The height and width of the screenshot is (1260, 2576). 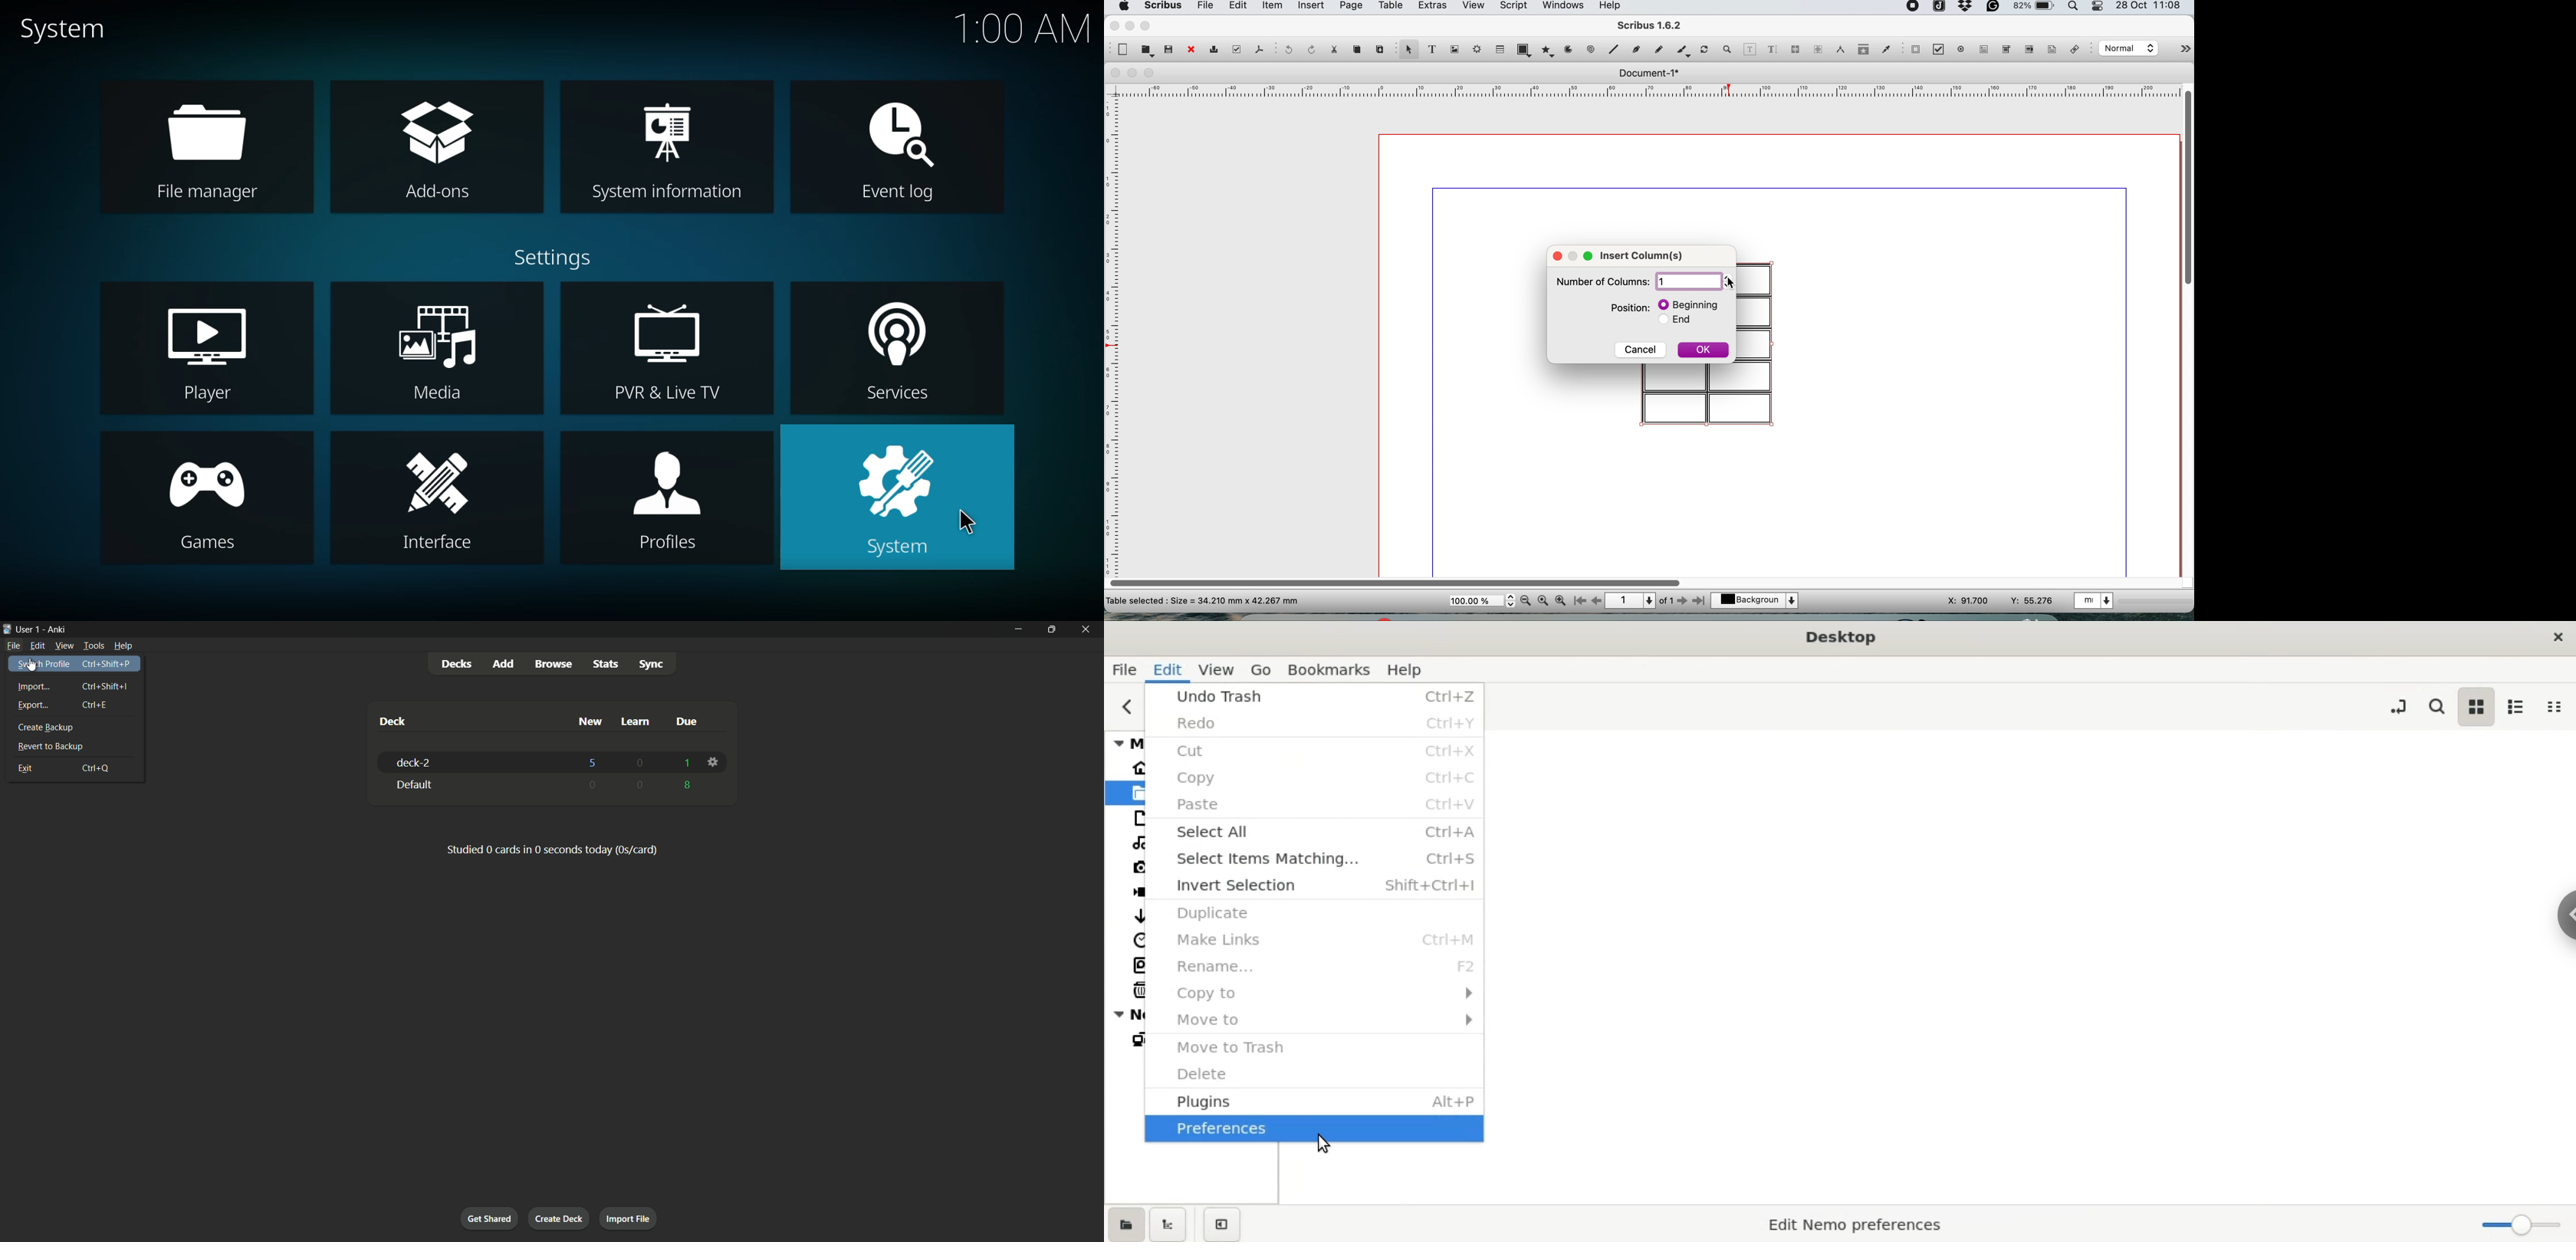 I want to click on horizontal scale, so click(x=1650, y=93).